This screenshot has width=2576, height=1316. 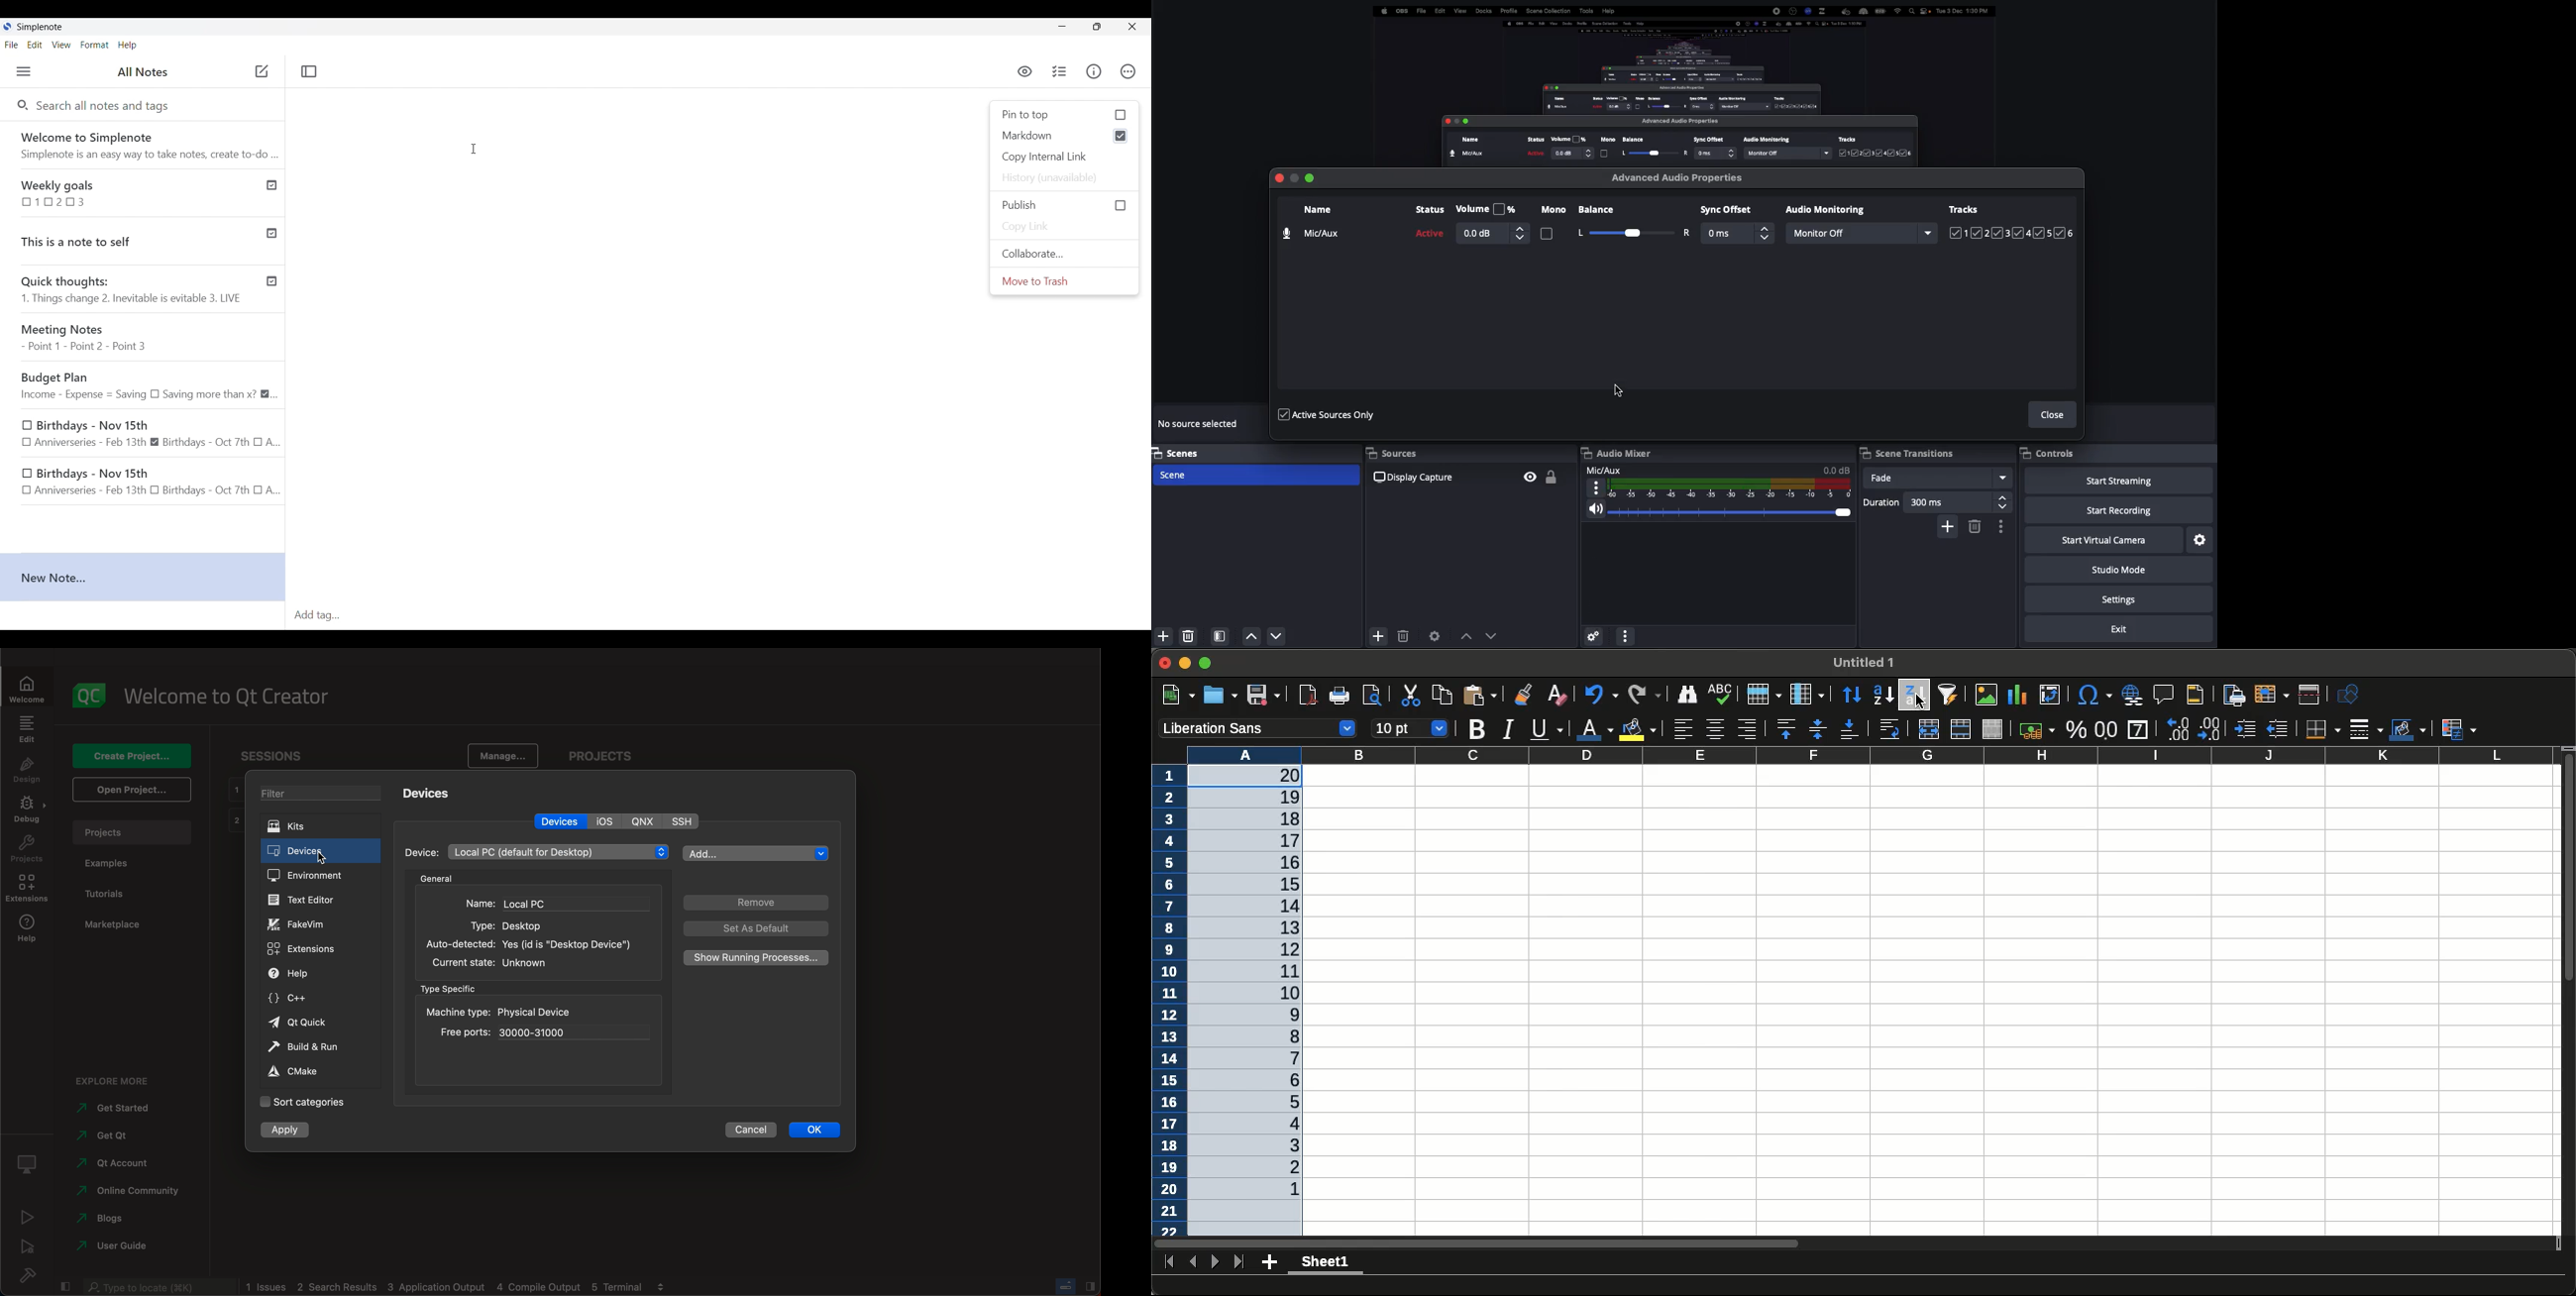 What do you see at coordinates (1065, 178) in the screenshot?
I see `History` at bounding box center [1065, 178].